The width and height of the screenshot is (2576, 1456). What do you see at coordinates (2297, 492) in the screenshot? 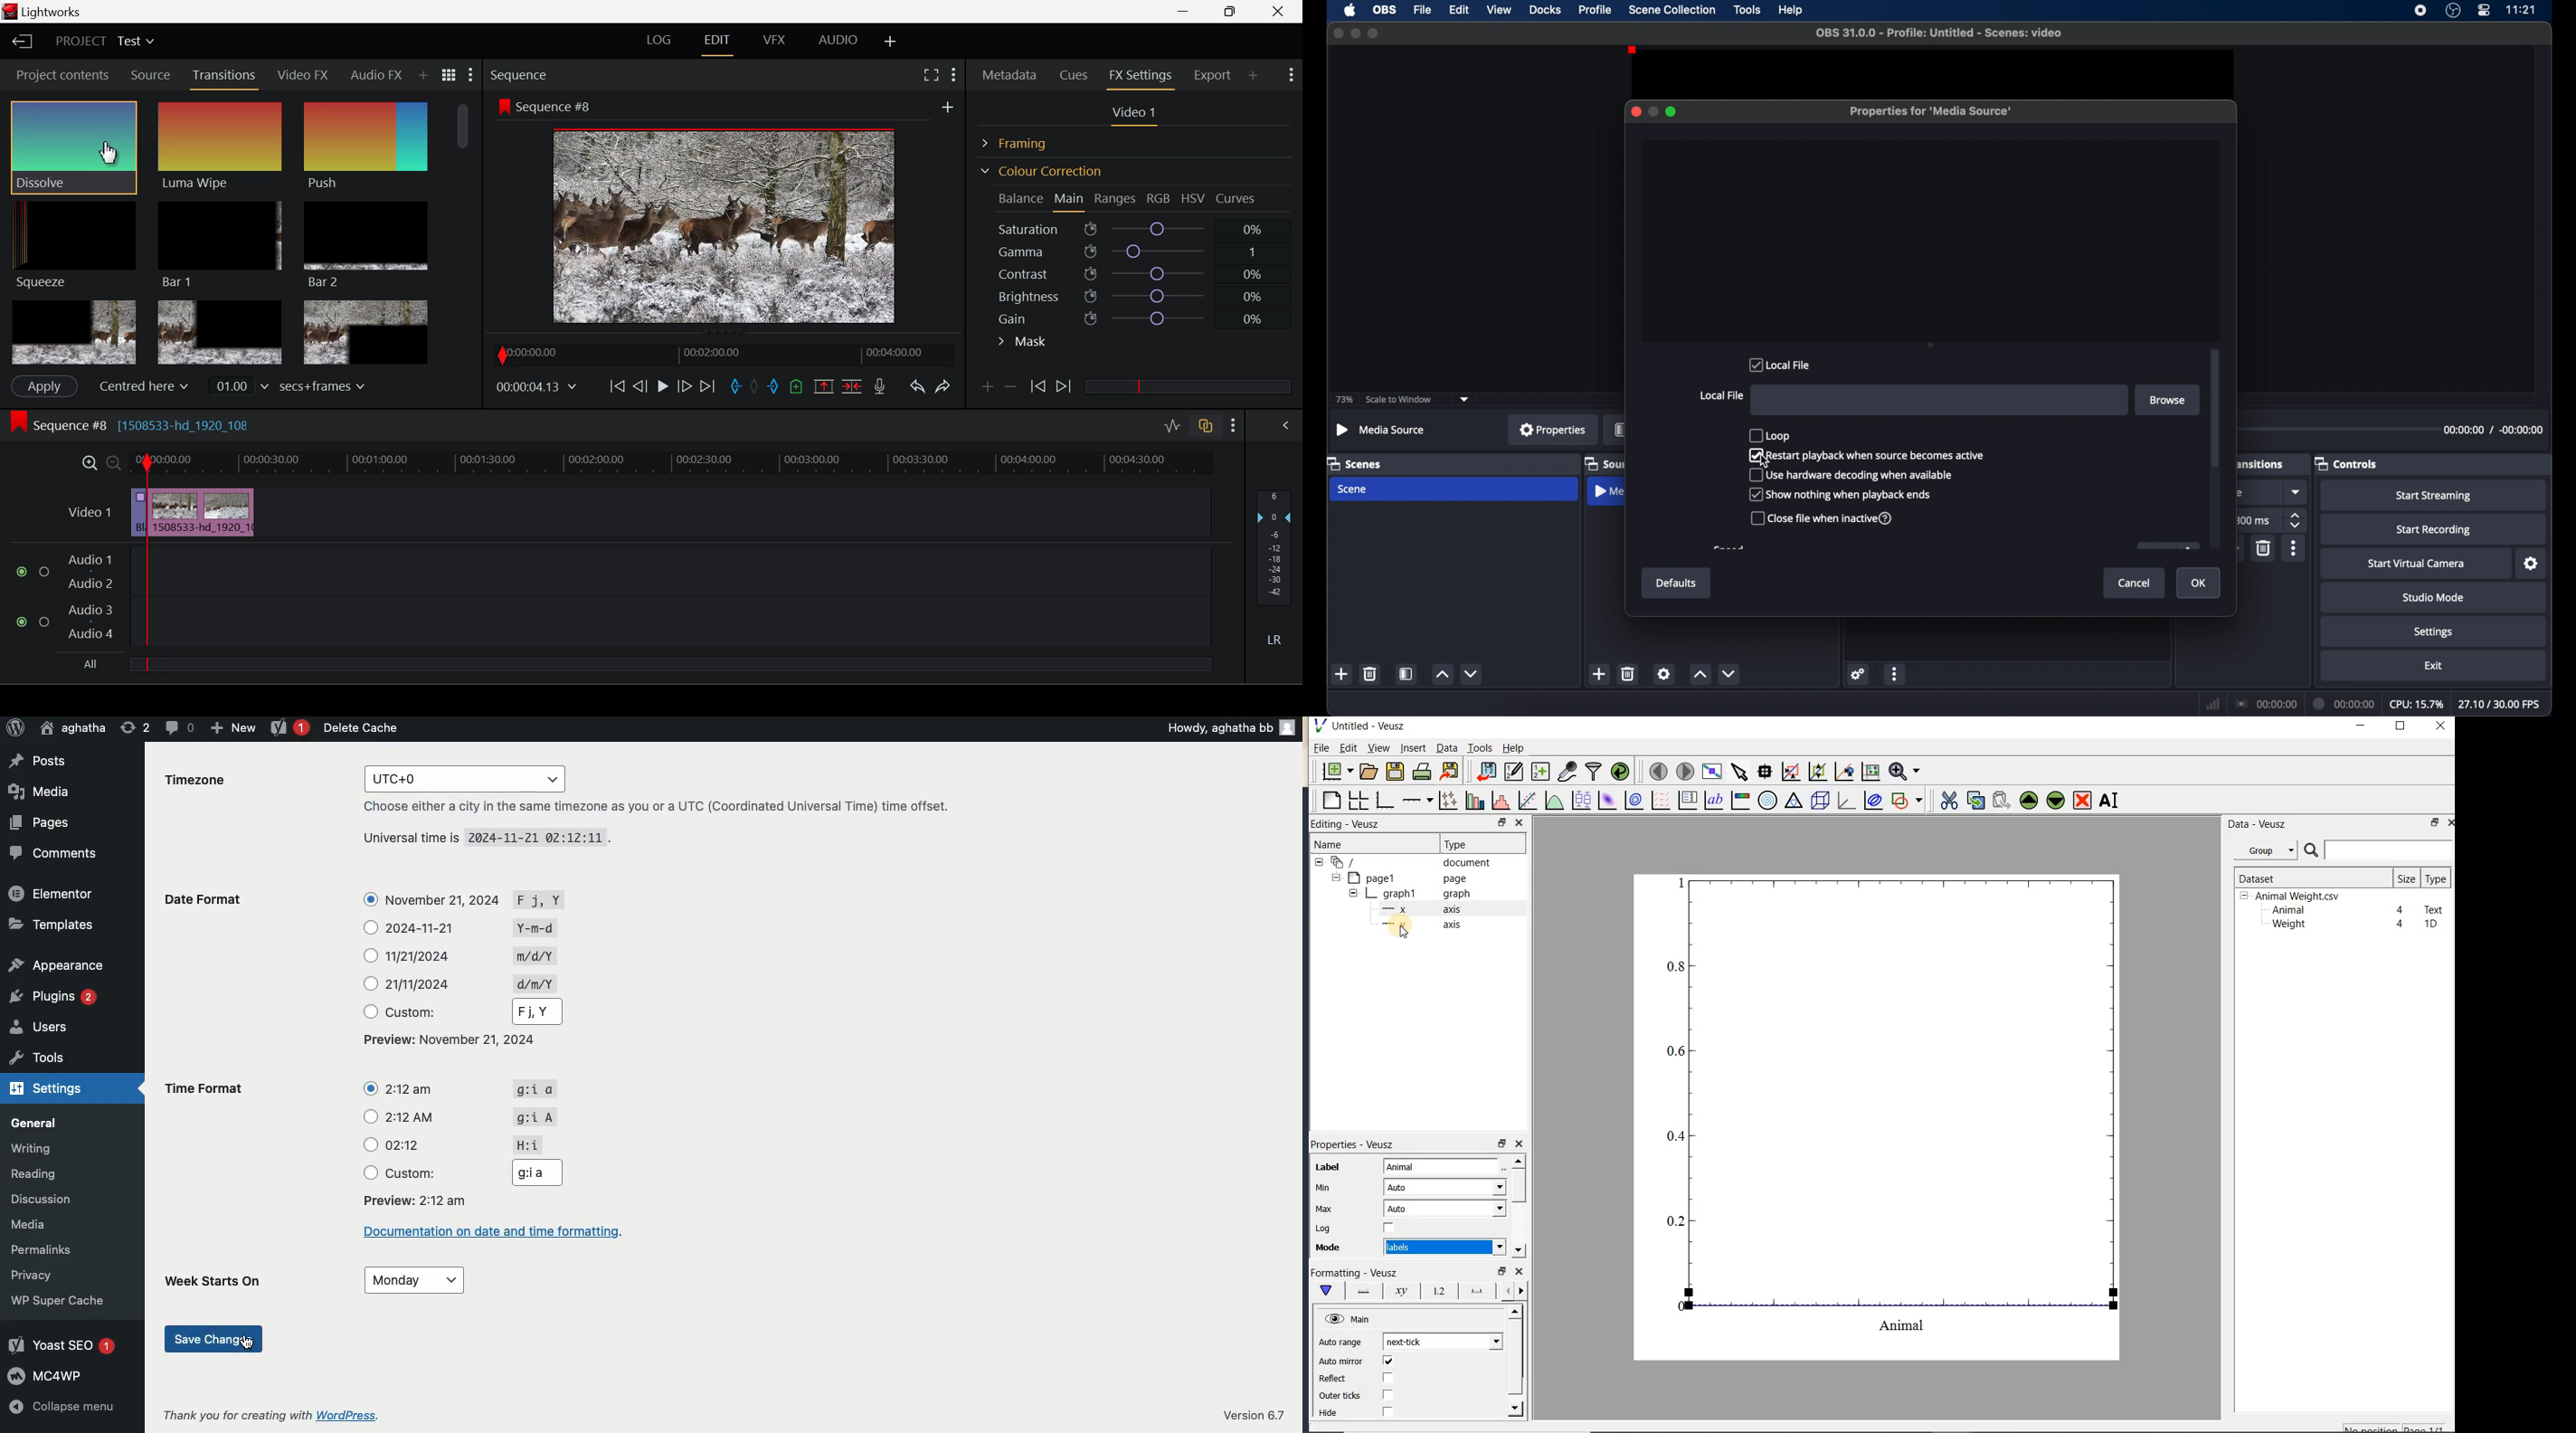
I see `dropdown` at bounding box center [2297, 492].